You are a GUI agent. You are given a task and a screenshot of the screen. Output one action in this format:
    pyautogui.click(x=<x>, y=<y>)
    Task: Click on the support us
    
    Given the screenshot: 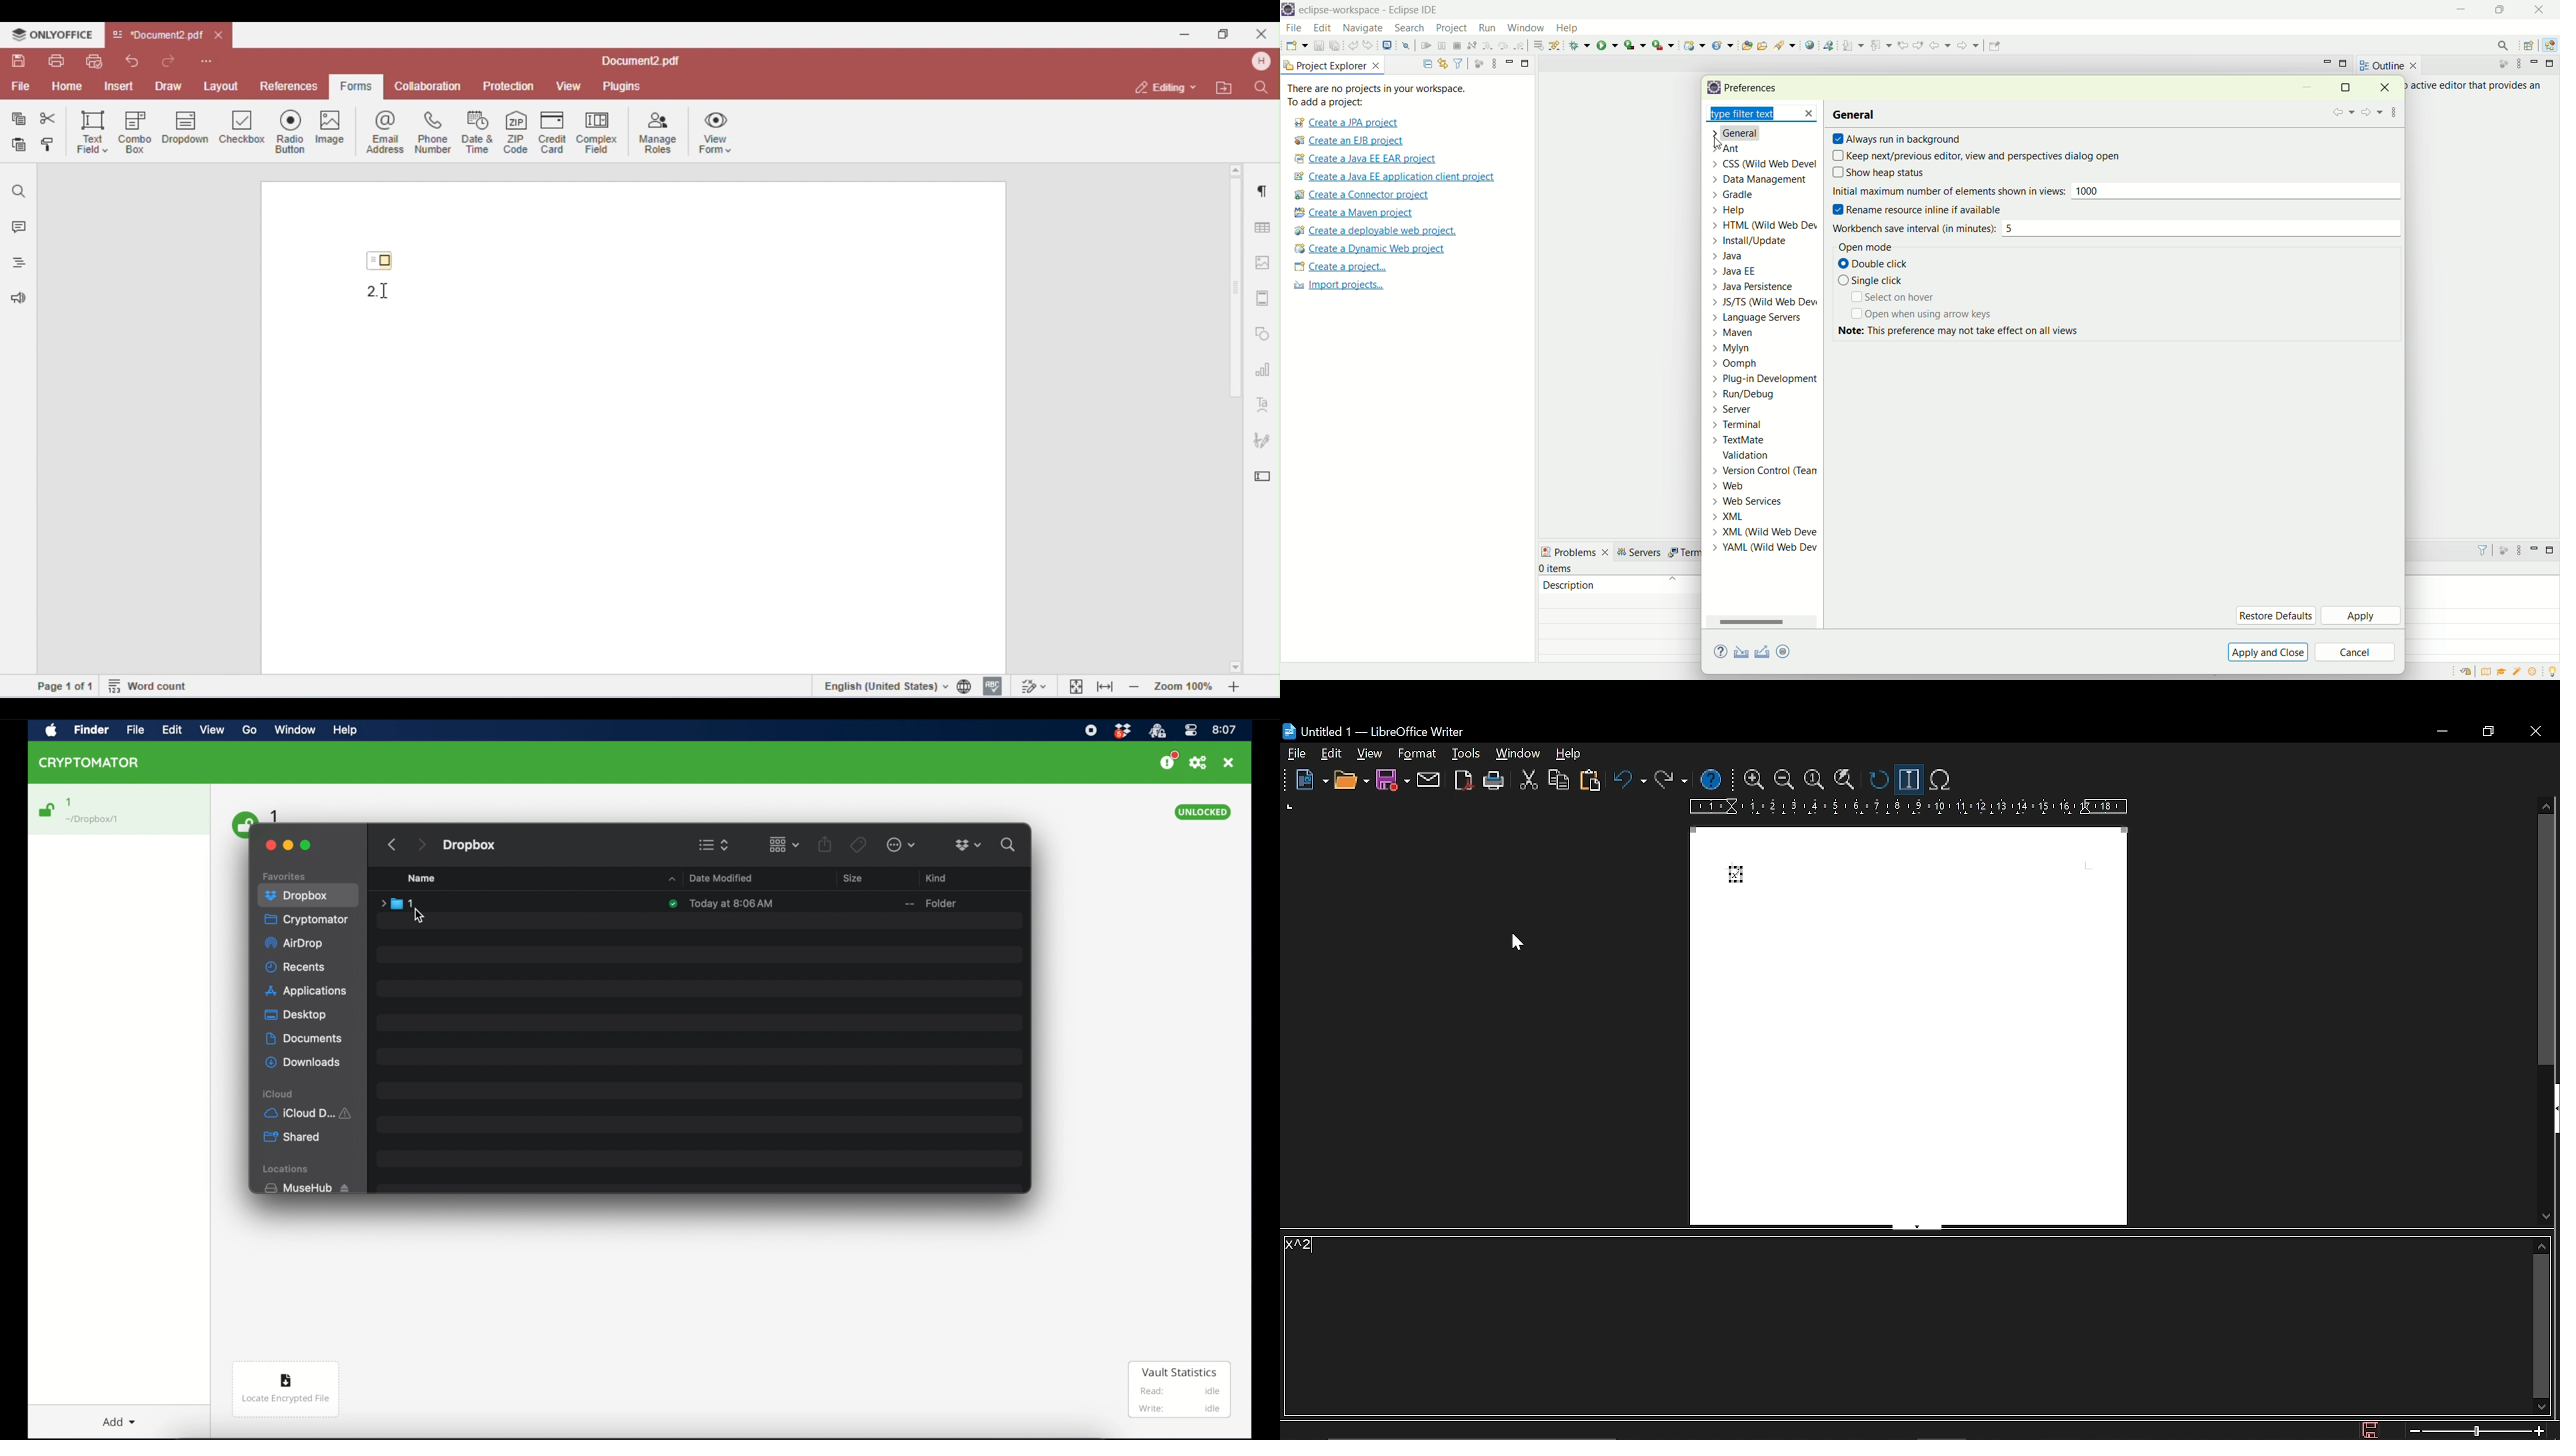 What is the action you would take?
    pyautogui.click(x=1168, y=761)
    